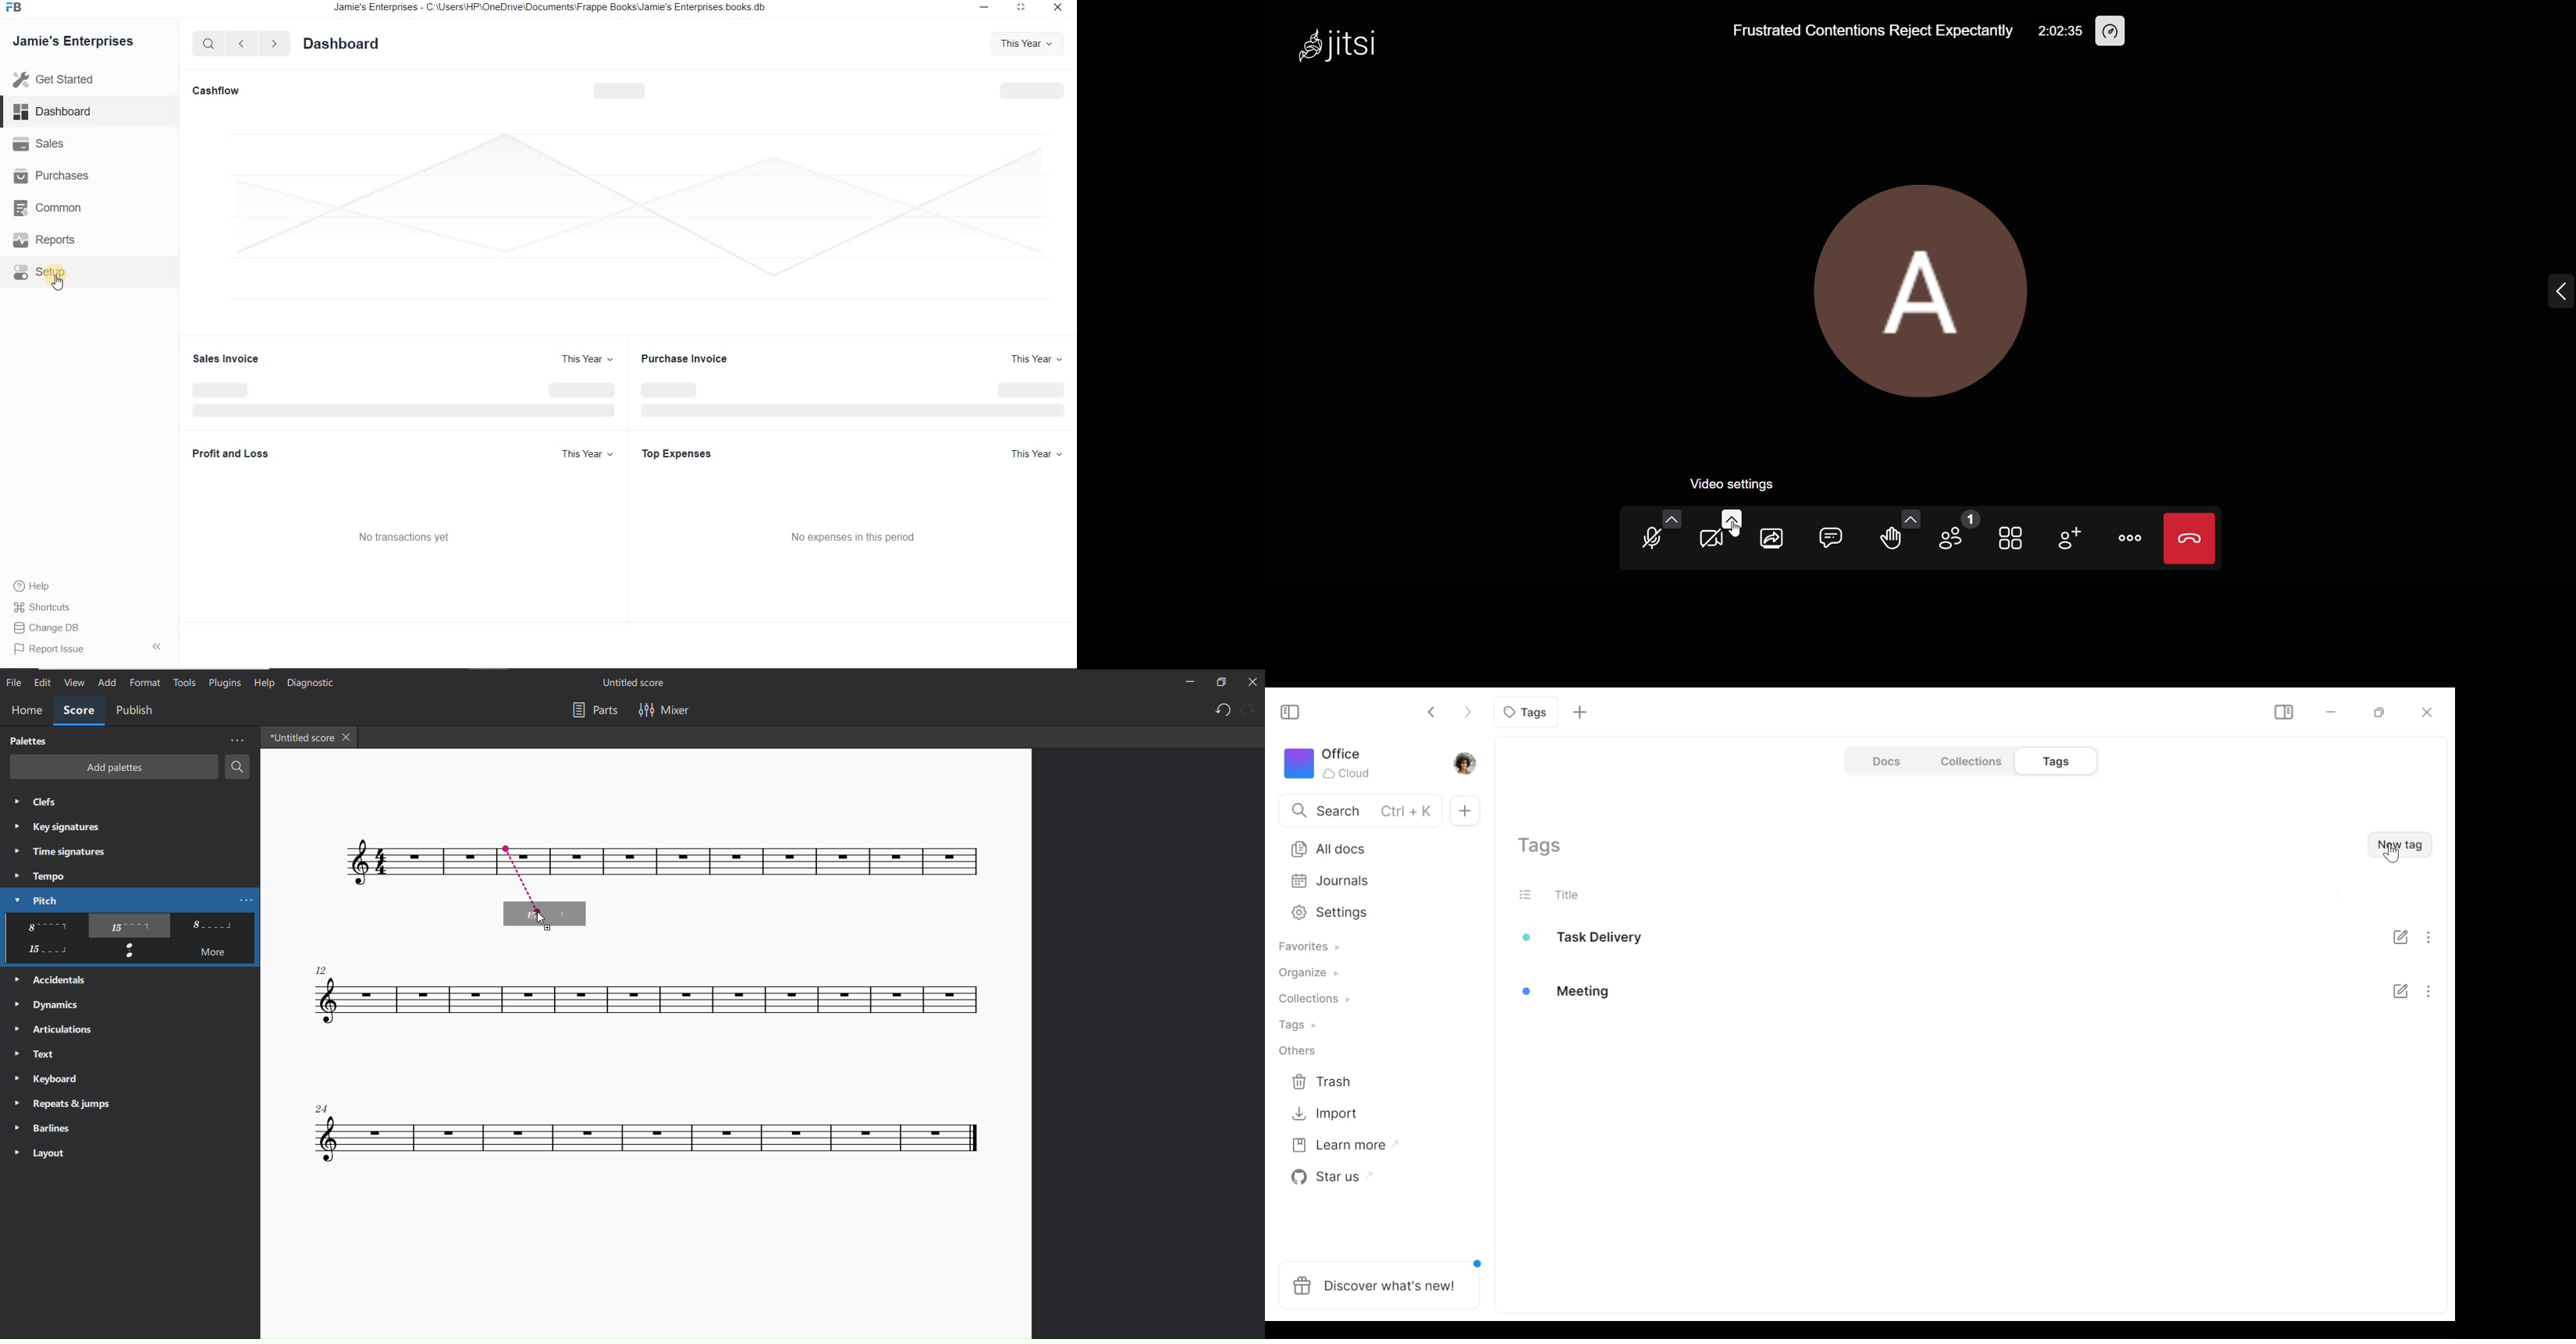 Image resolution: width=2576 pixels, height=1344 pixels. Describe the element at coordinates (638, 1002) in the screenshot. I see `score` at that location.